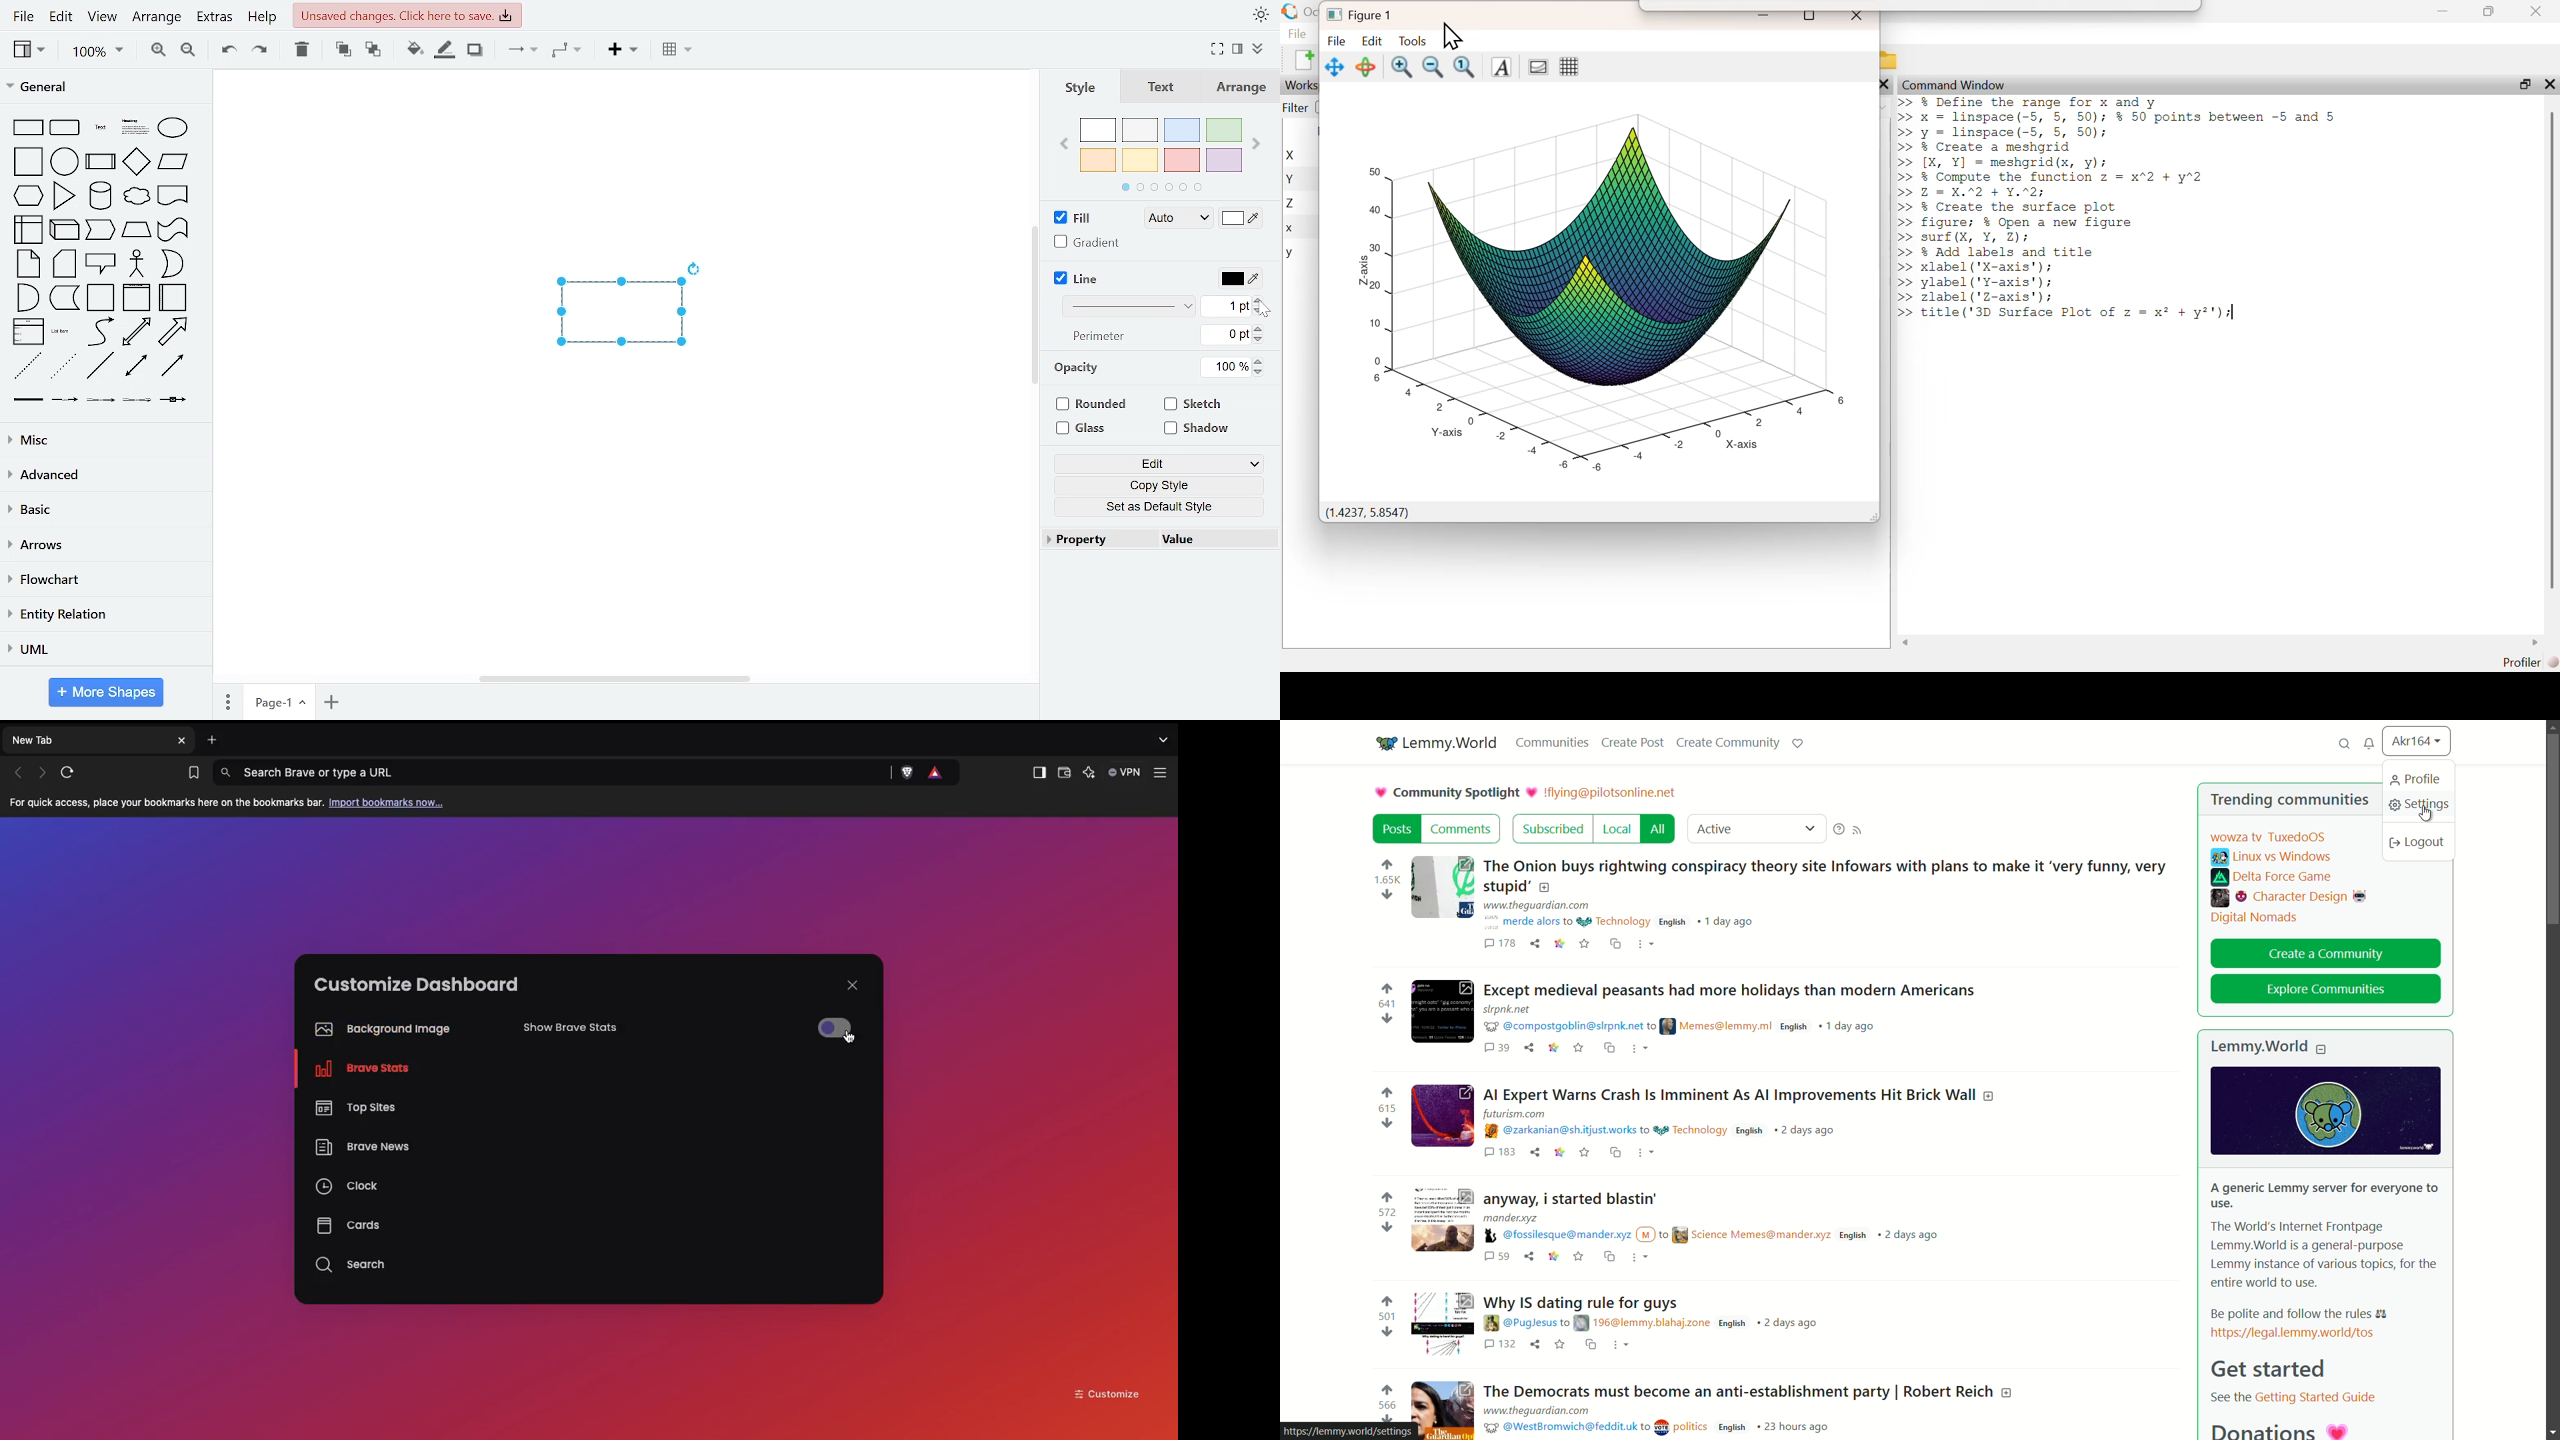  What do you see at coordinates (1501, 67) in the screenshot?
I see `Text` at bounding box center [1501, 67].